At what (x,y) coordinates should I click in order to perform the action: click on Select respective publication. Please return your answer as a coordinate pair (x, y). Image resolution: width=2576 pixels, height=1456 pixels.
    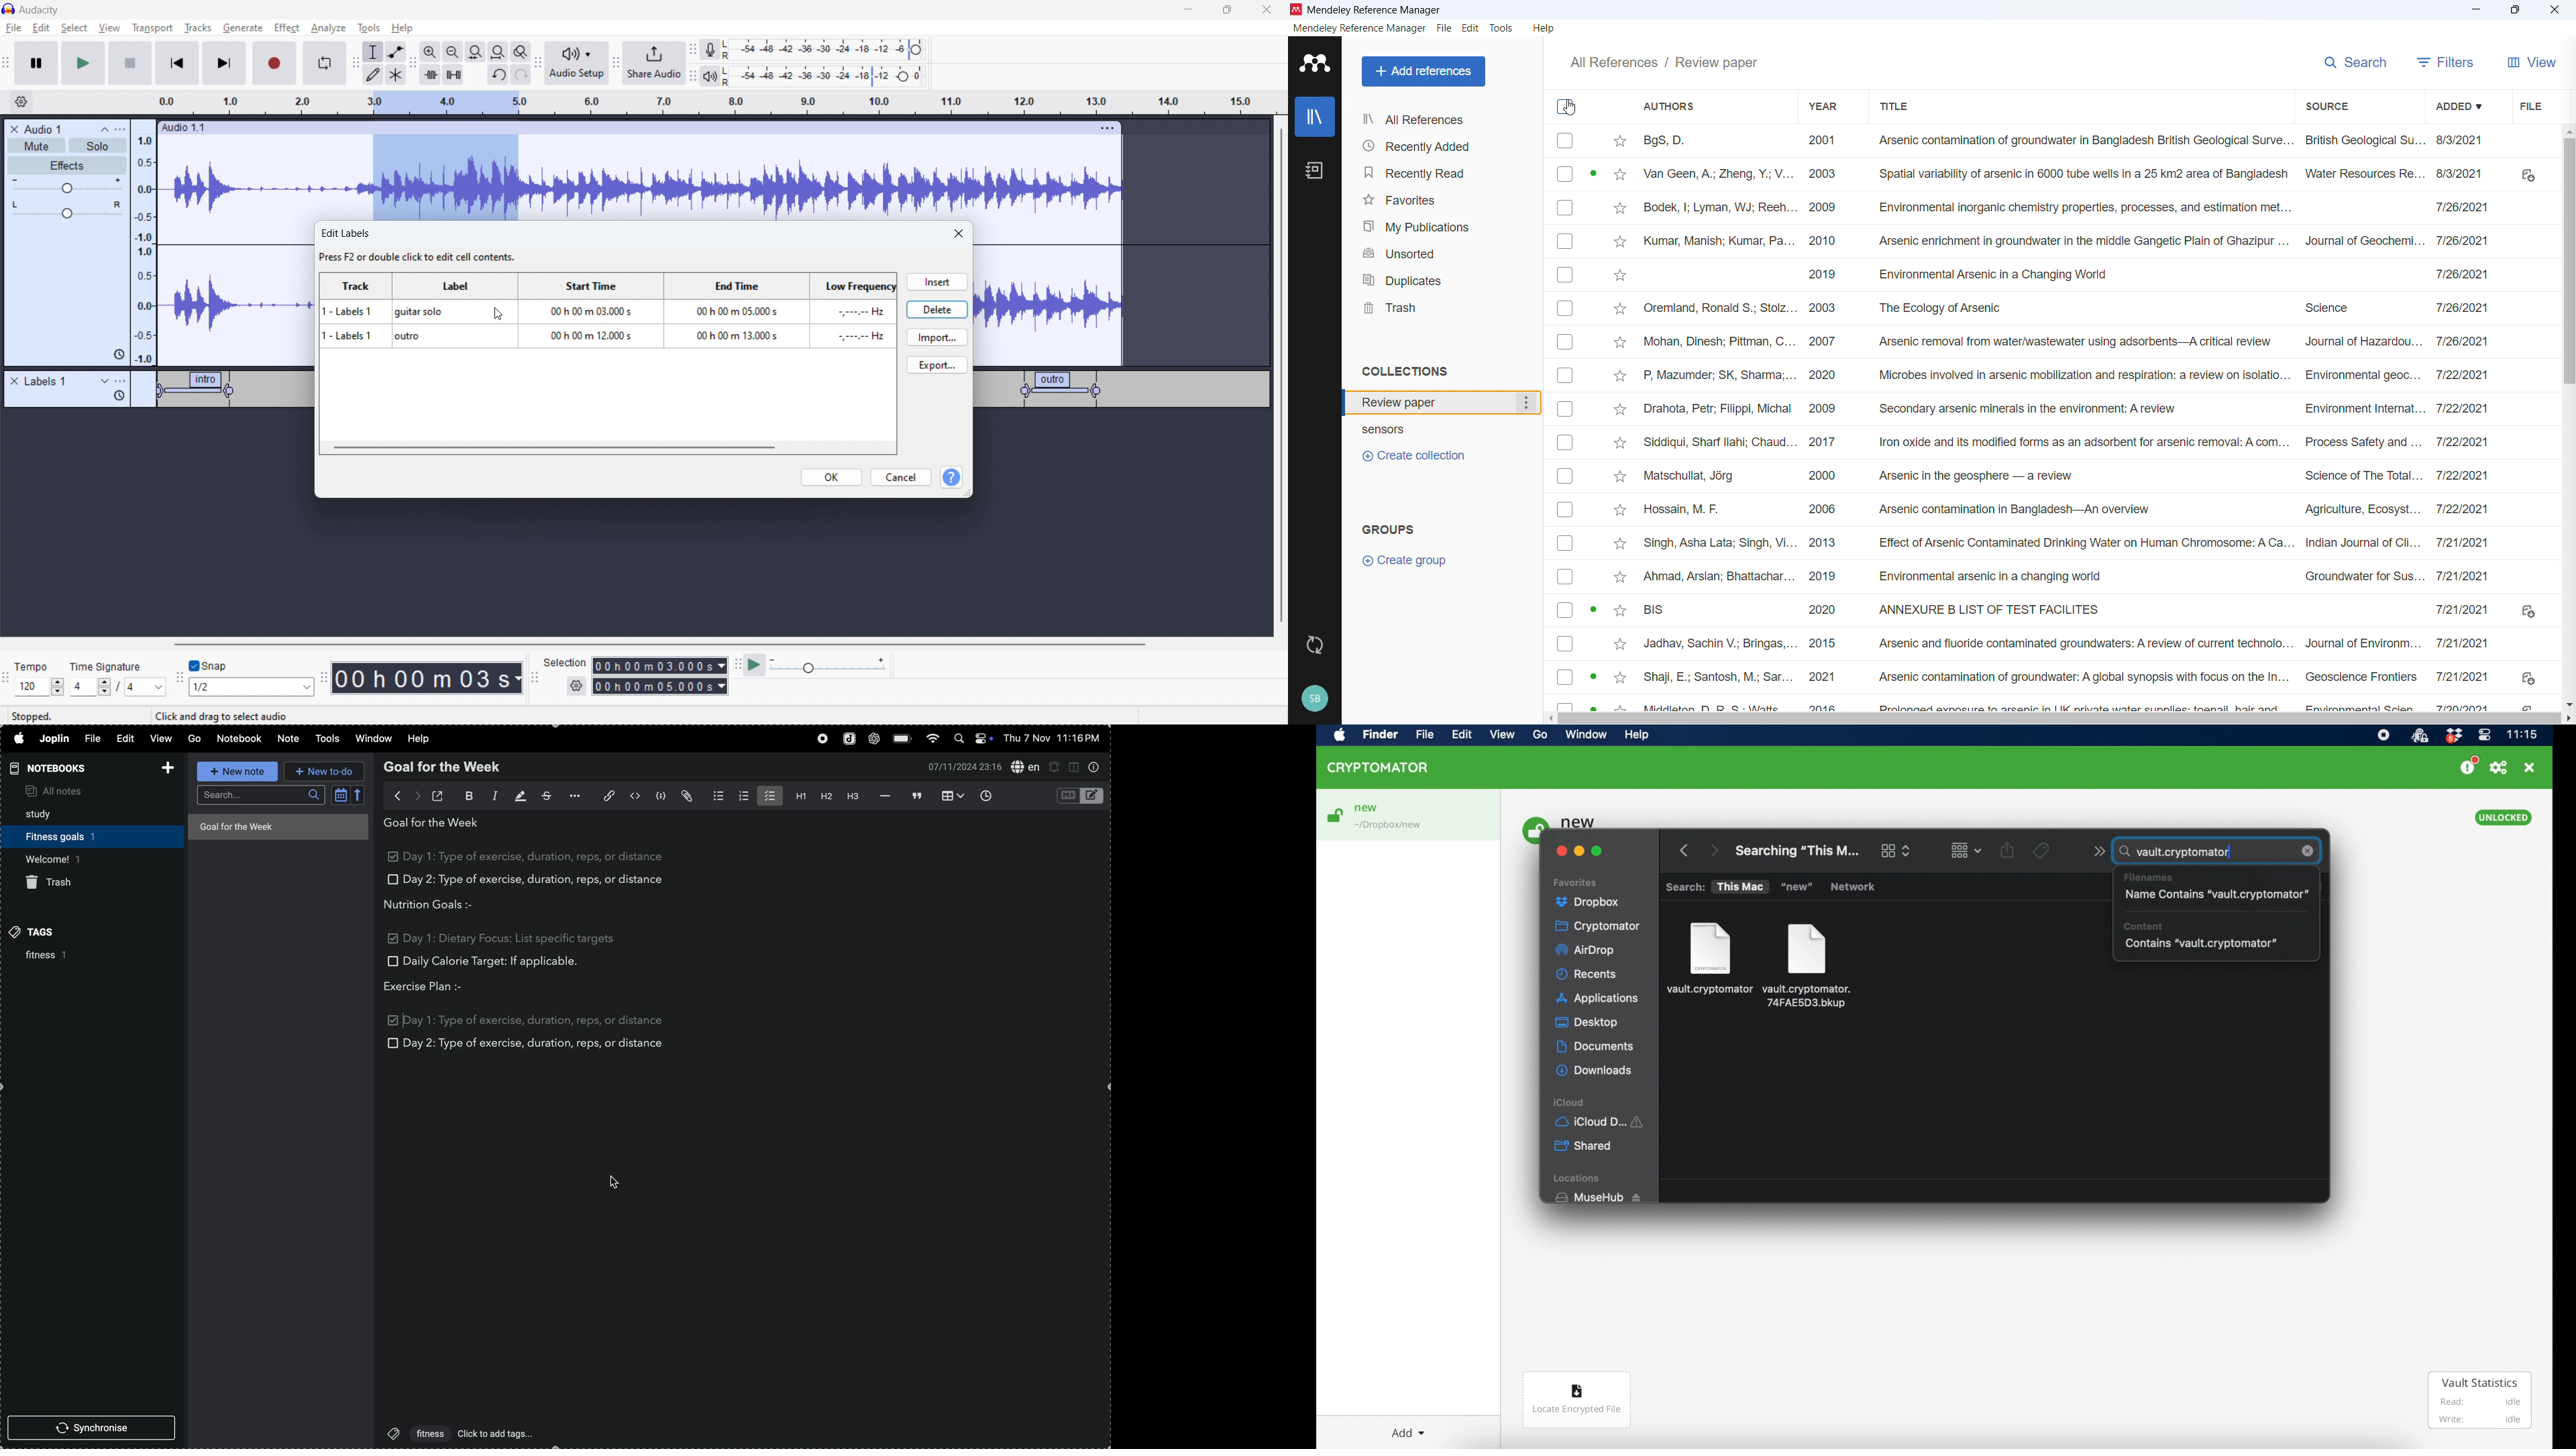
    Looking at the image, I should click on (1565, 543).